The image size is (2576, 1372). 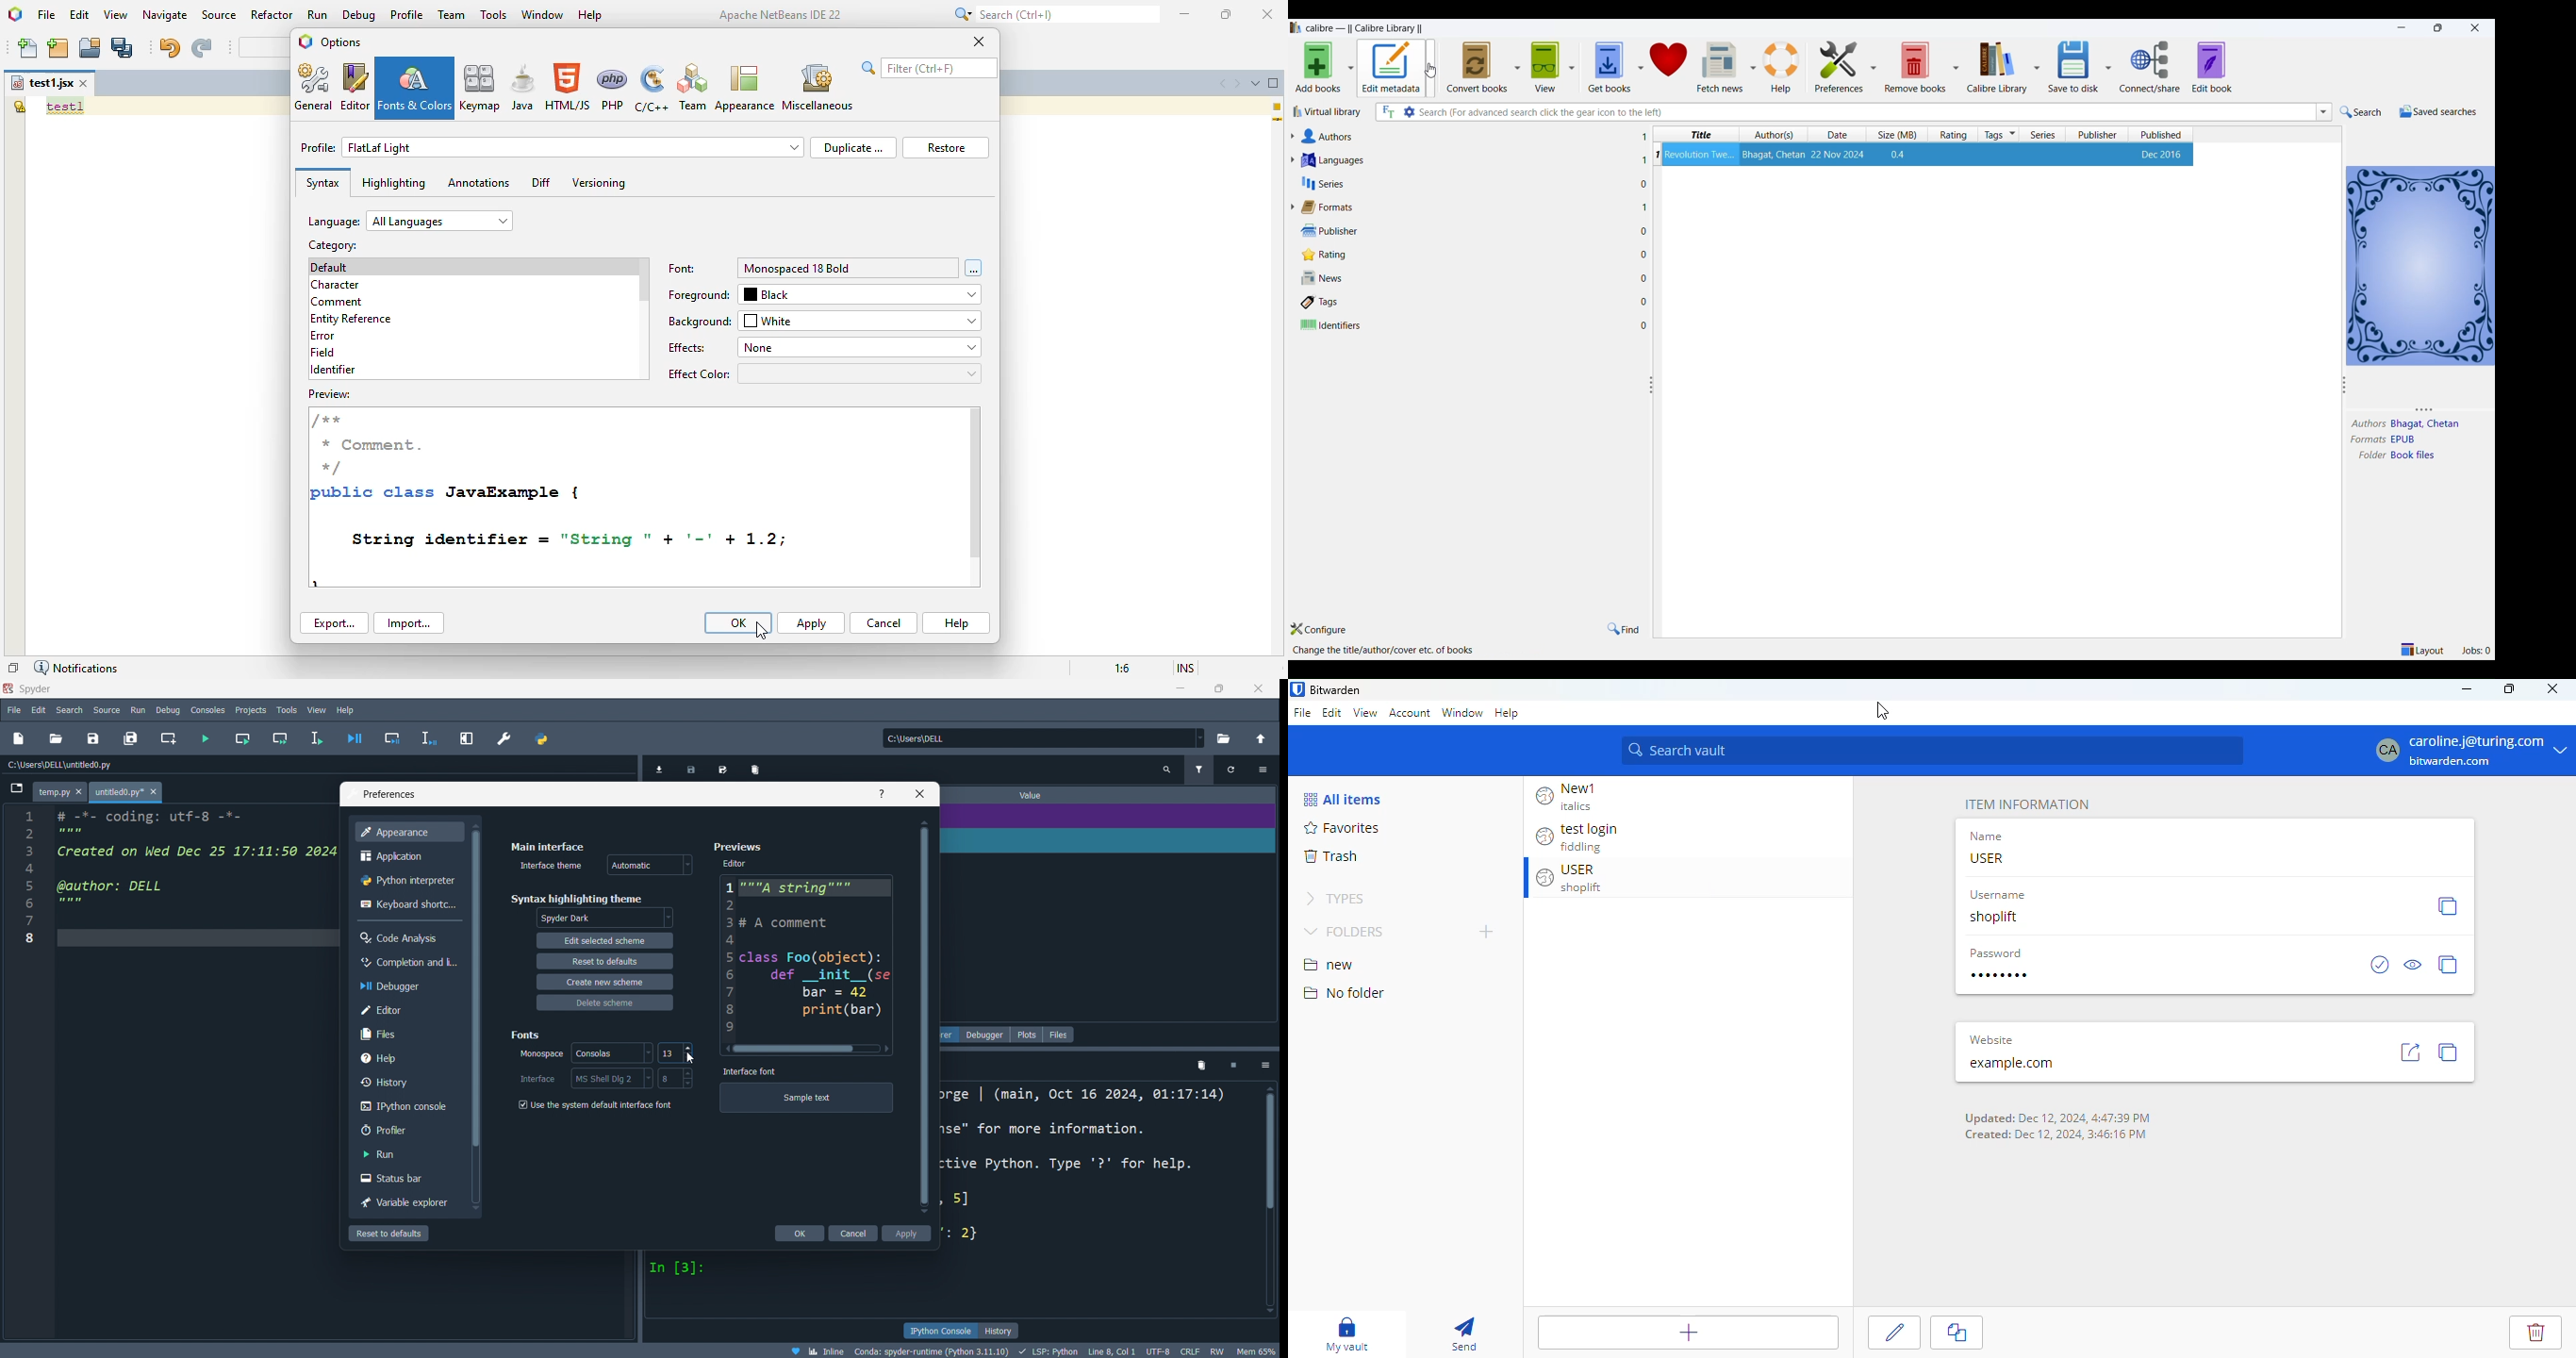 What do you see at coordinates (59, 739) in the screenshot?
I see `open fil` at bounding box center [59, 739].